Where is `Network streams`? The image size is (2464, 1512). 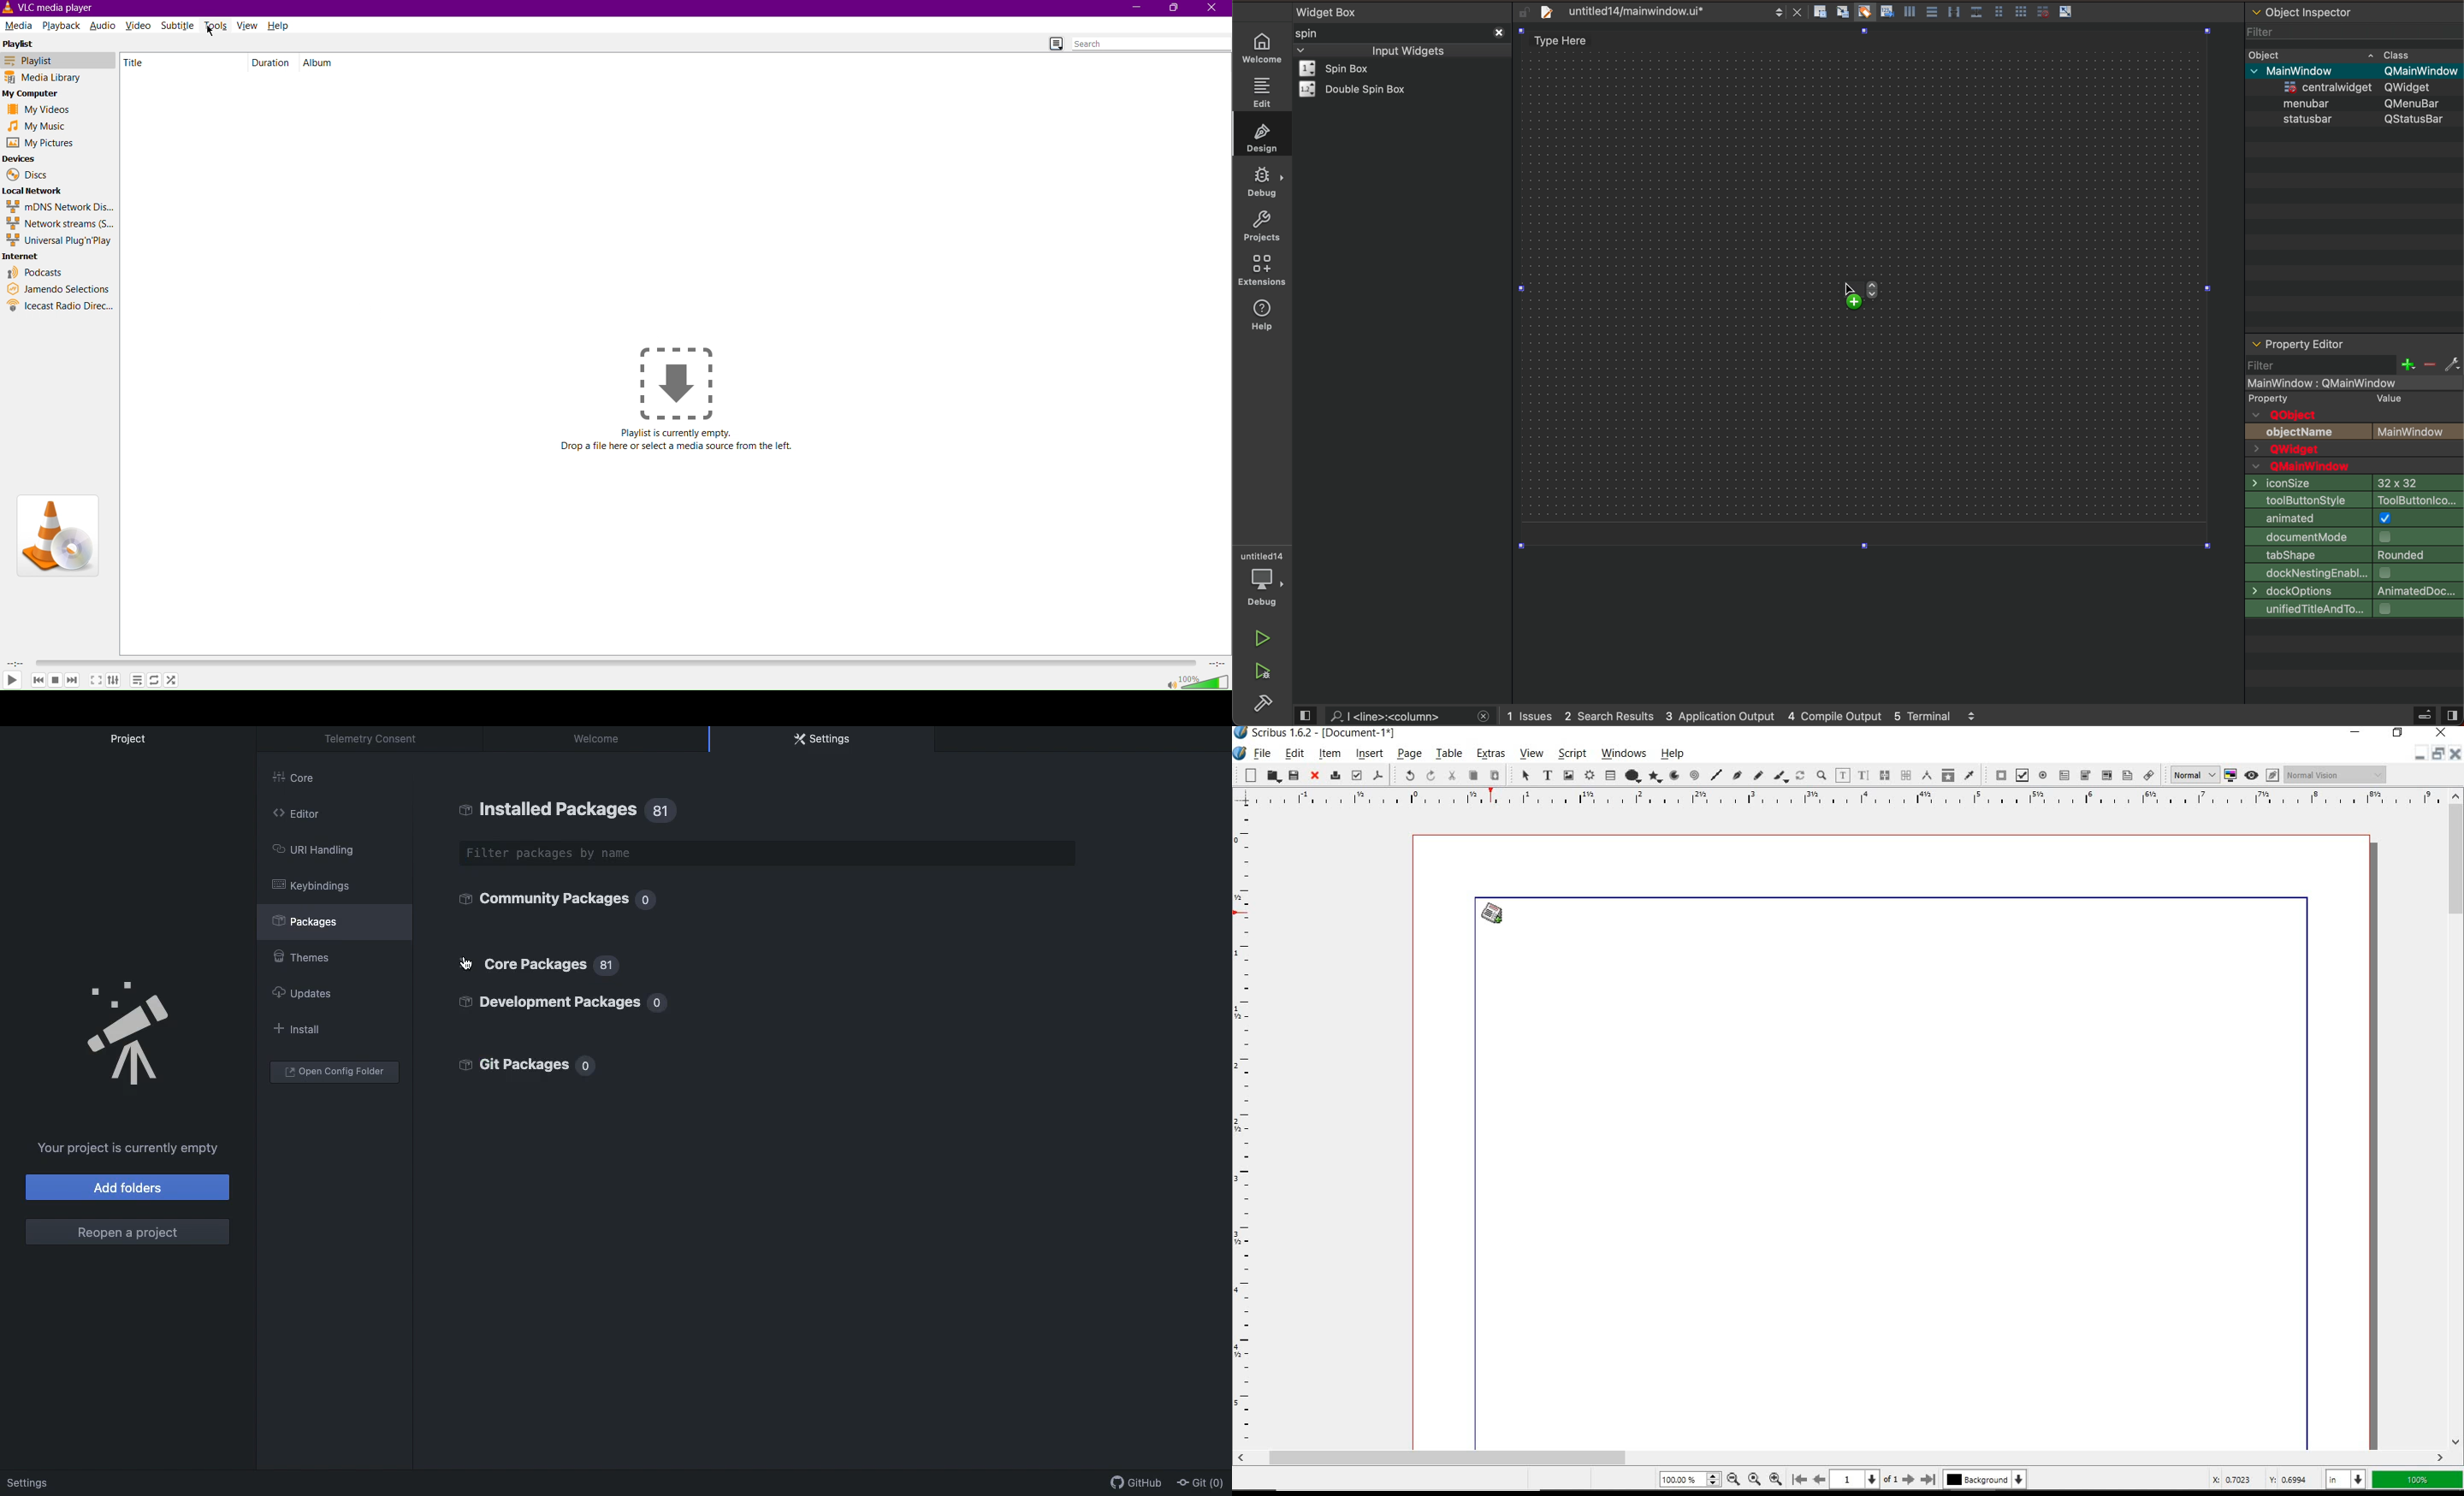
Network streams is located at coordinates (60, 225).